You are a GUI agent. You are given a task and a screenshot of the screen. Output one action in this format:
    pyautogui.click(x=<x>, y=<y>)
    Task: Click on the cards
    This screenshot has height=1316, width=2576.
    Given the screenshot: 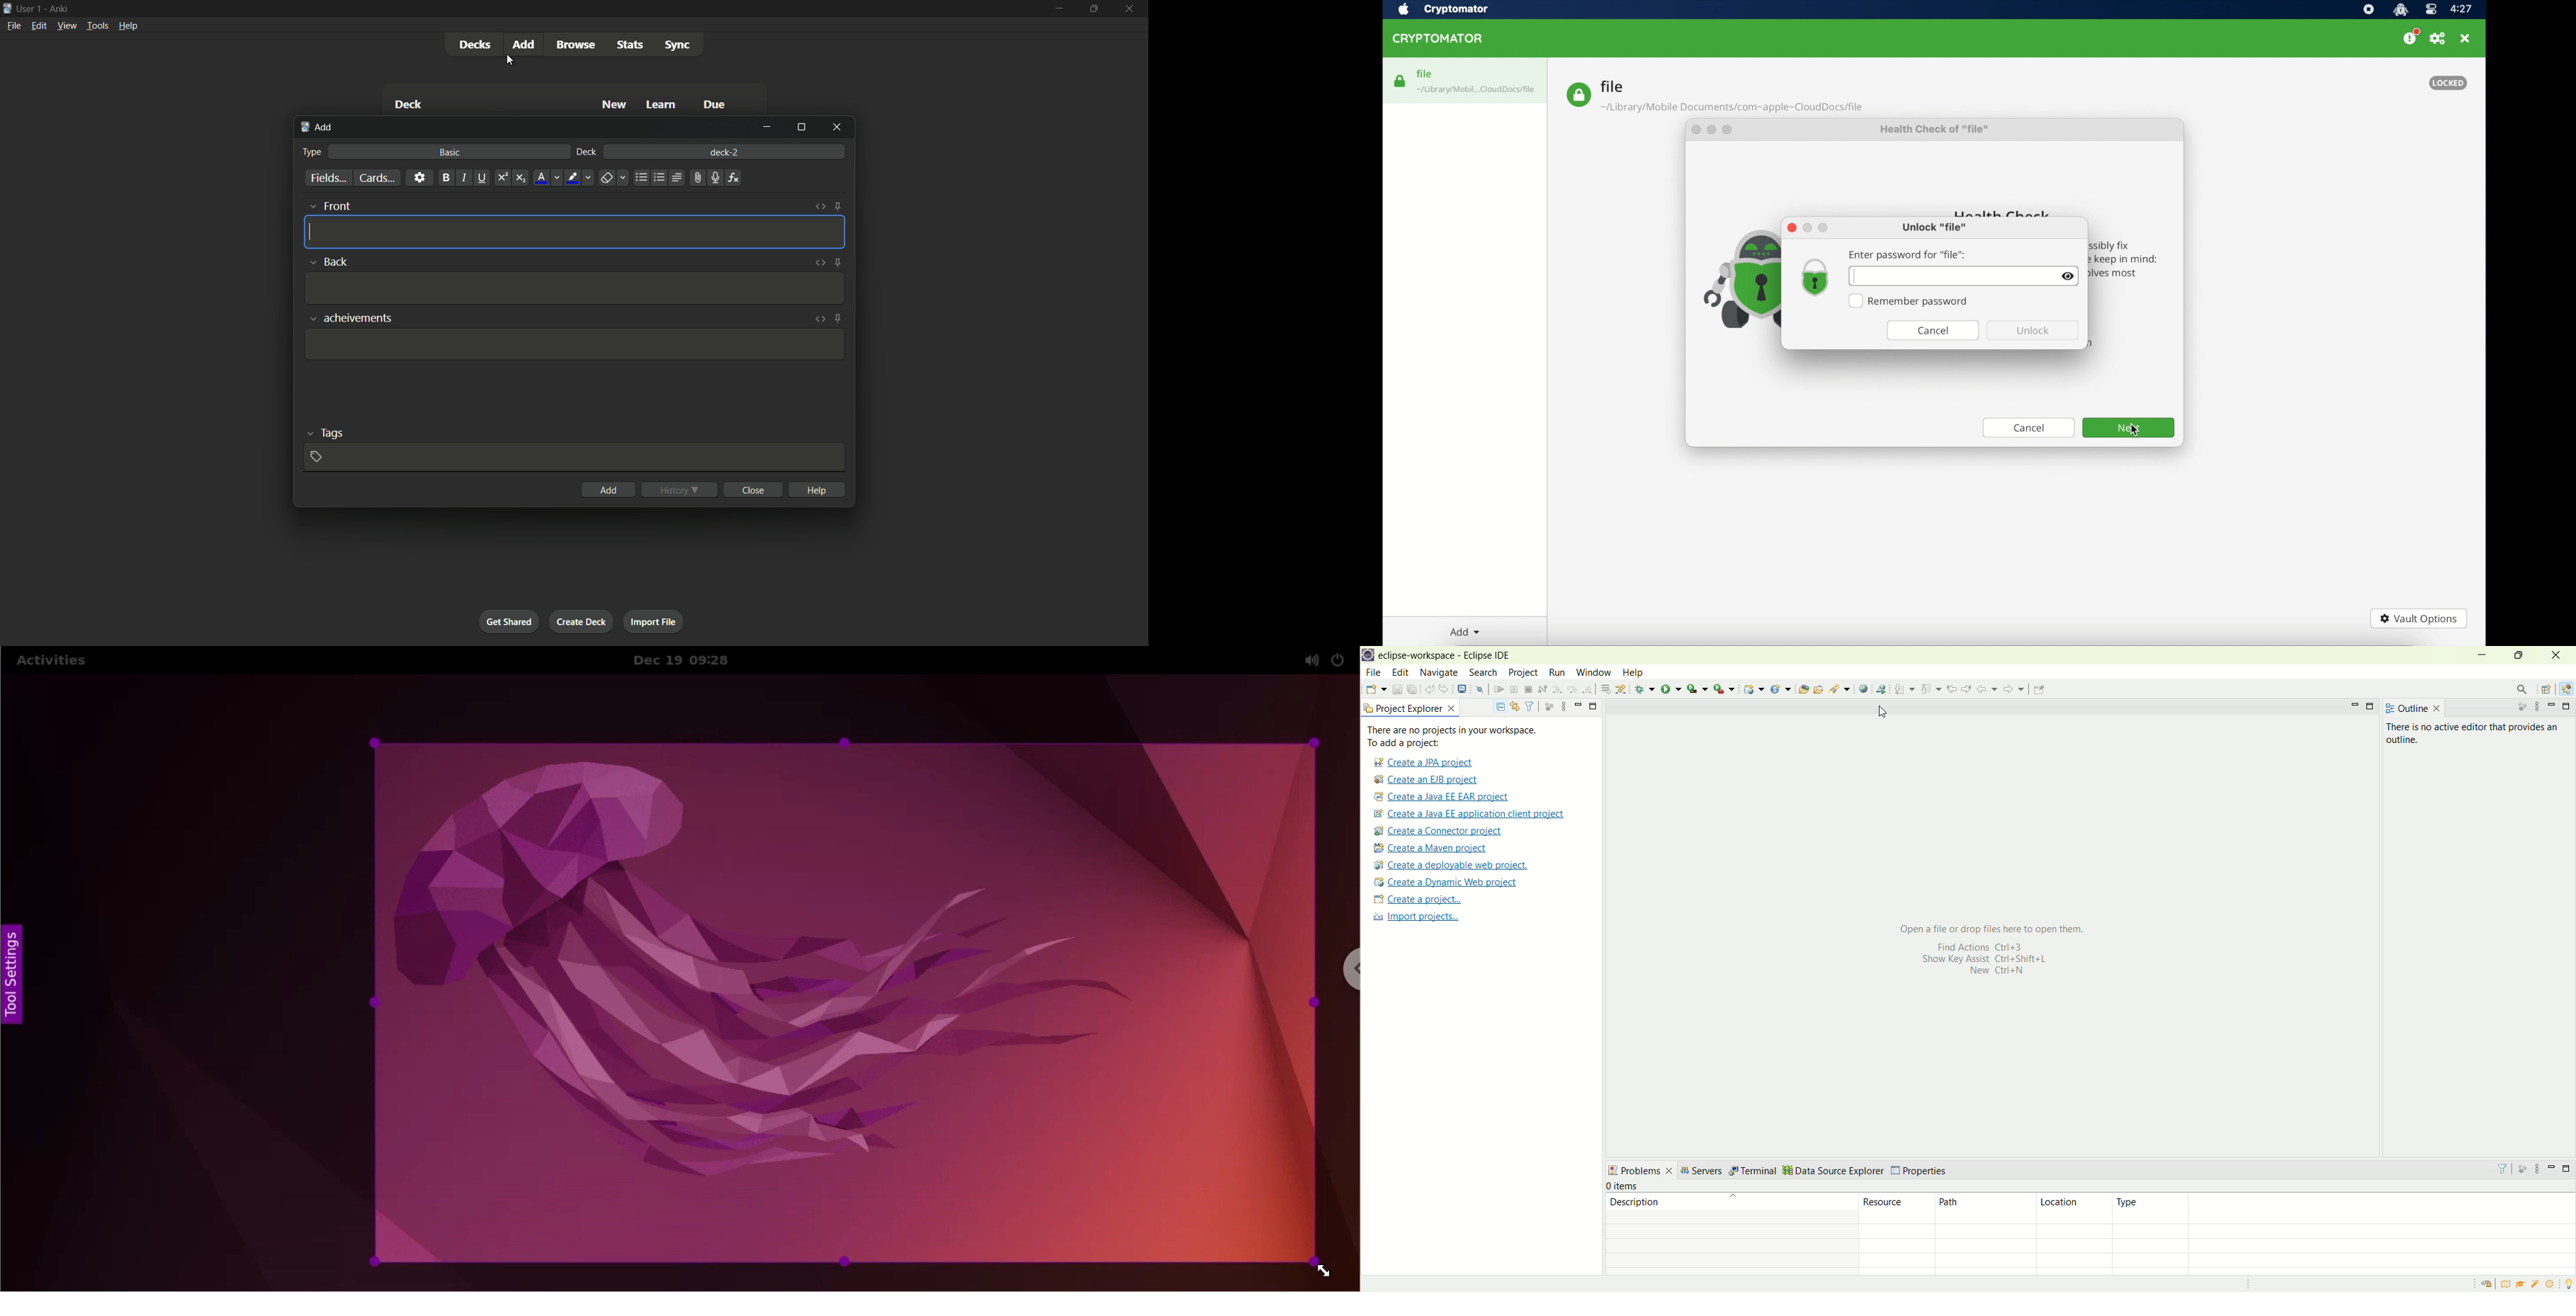 What is the action you would take?
    pyautogui.click(x=378, y=178)
    